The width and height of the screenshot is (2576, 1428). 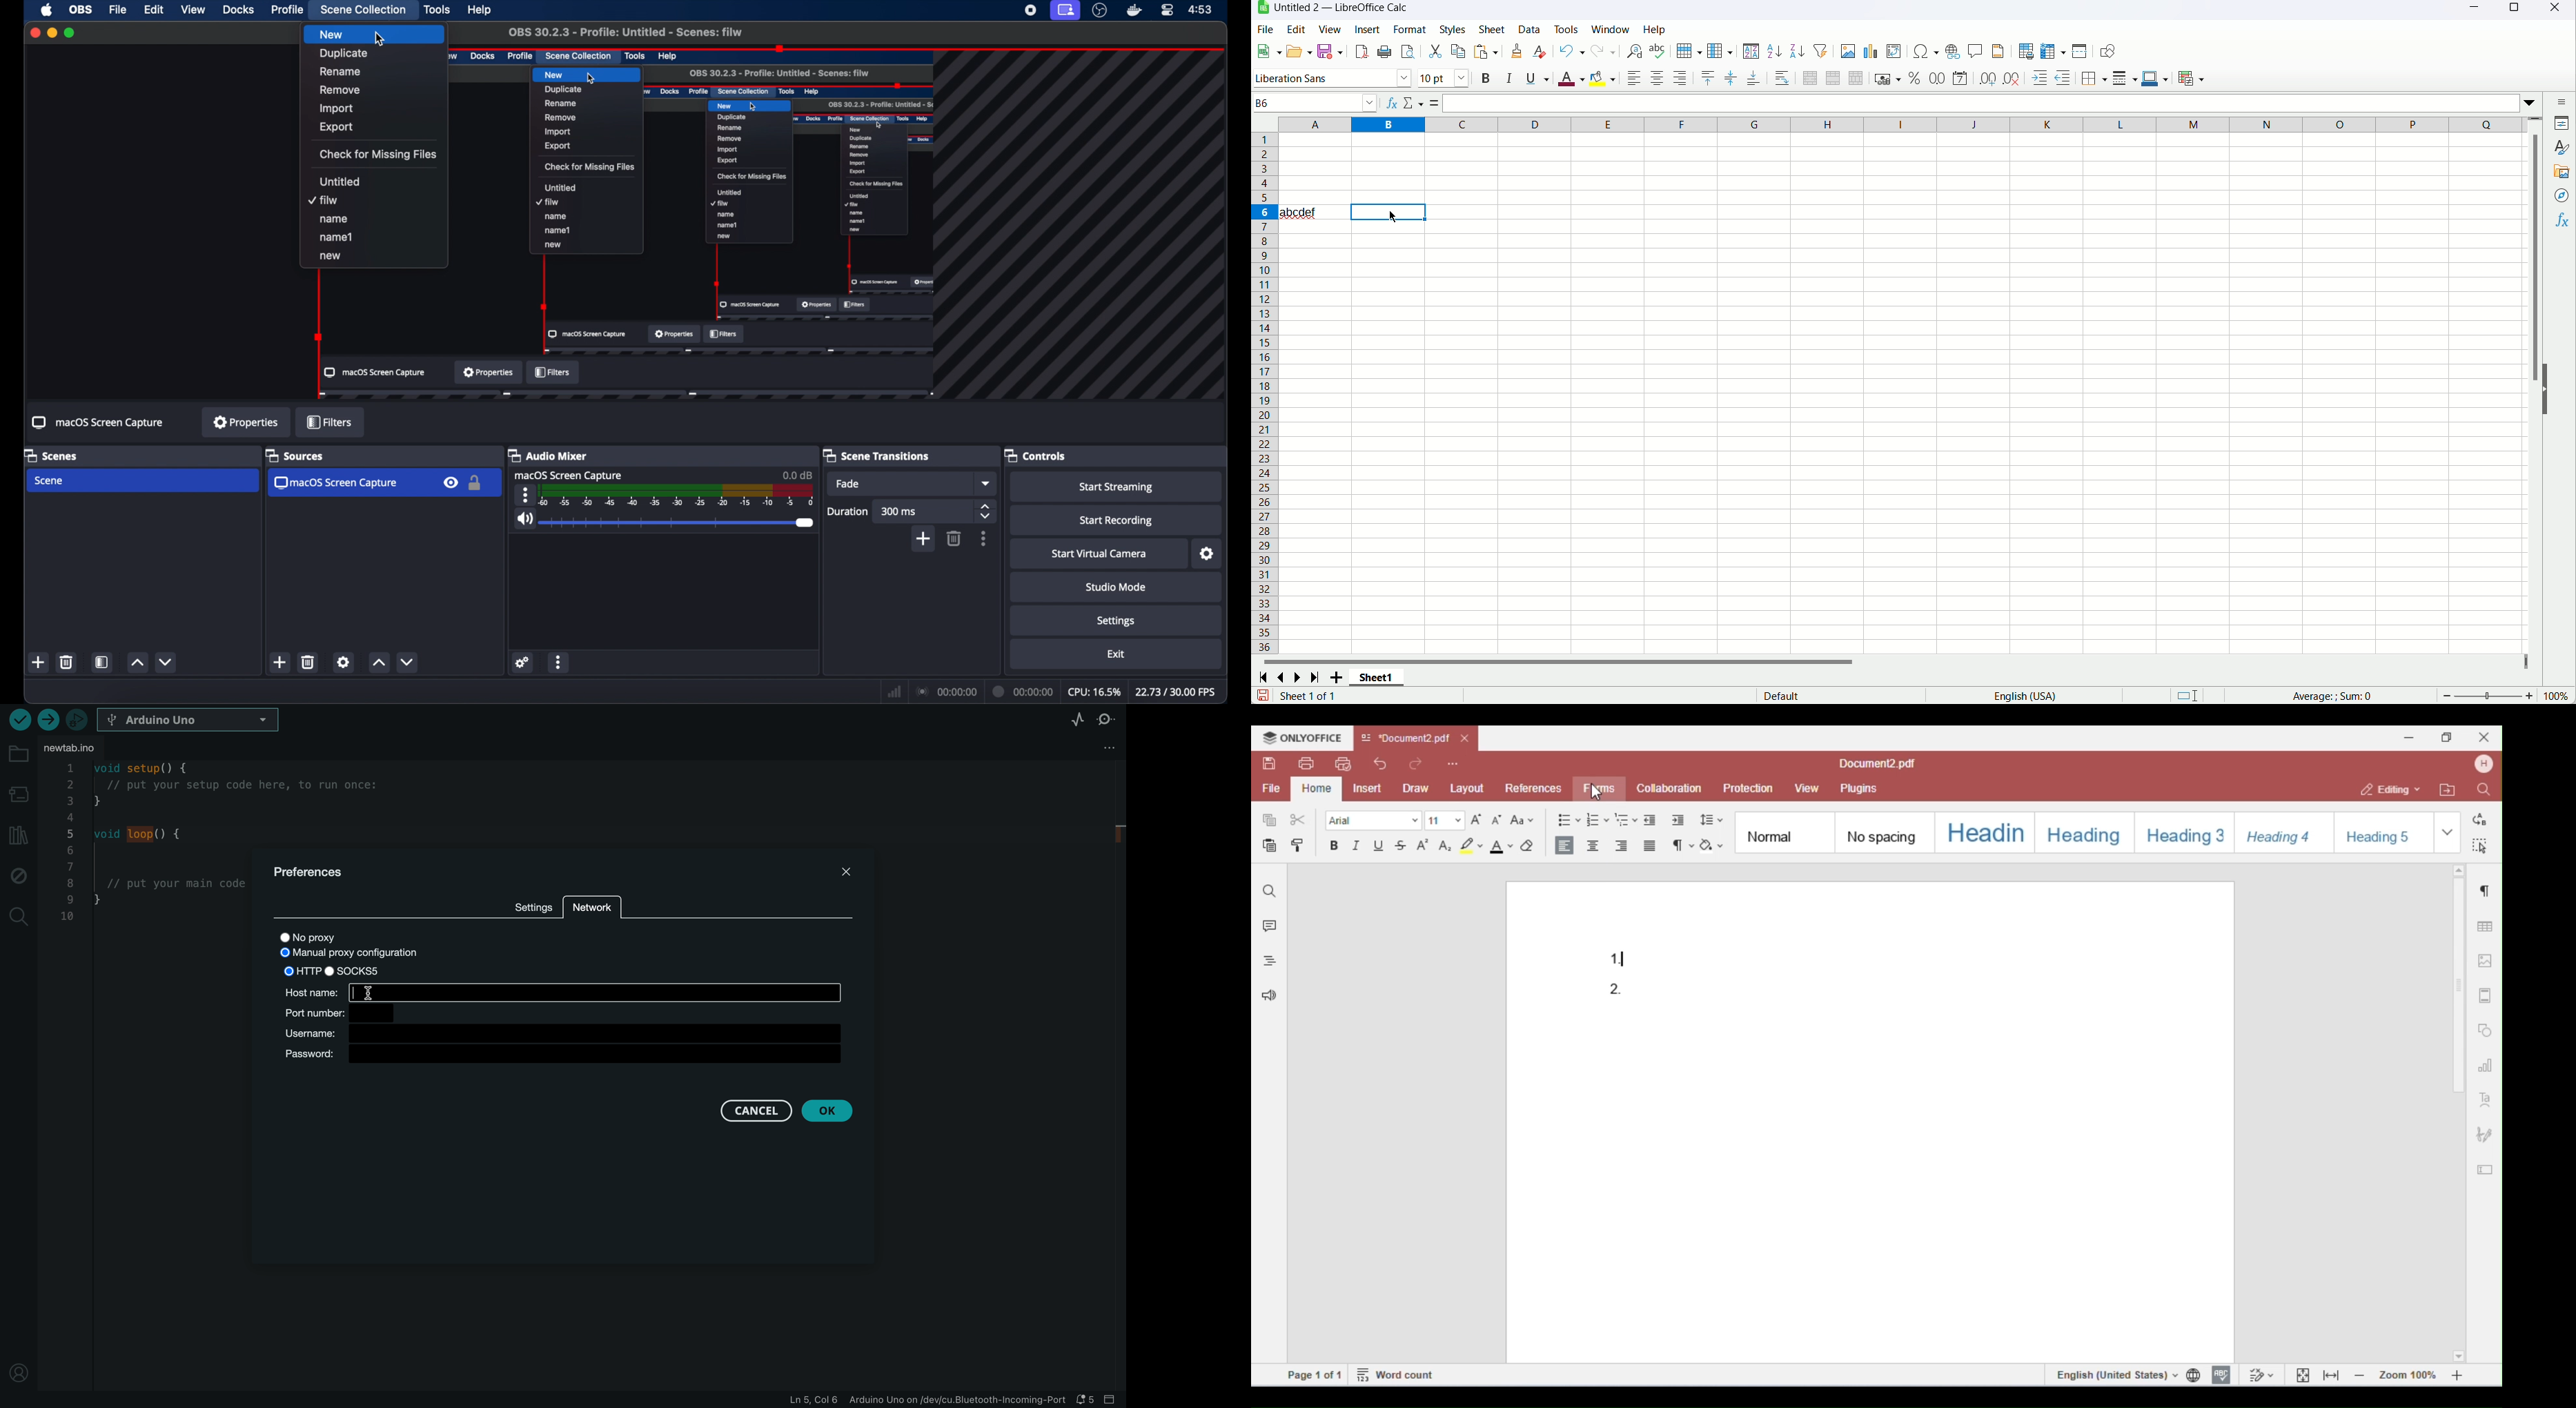 I want to click on more options, so click(x=559, y=664).